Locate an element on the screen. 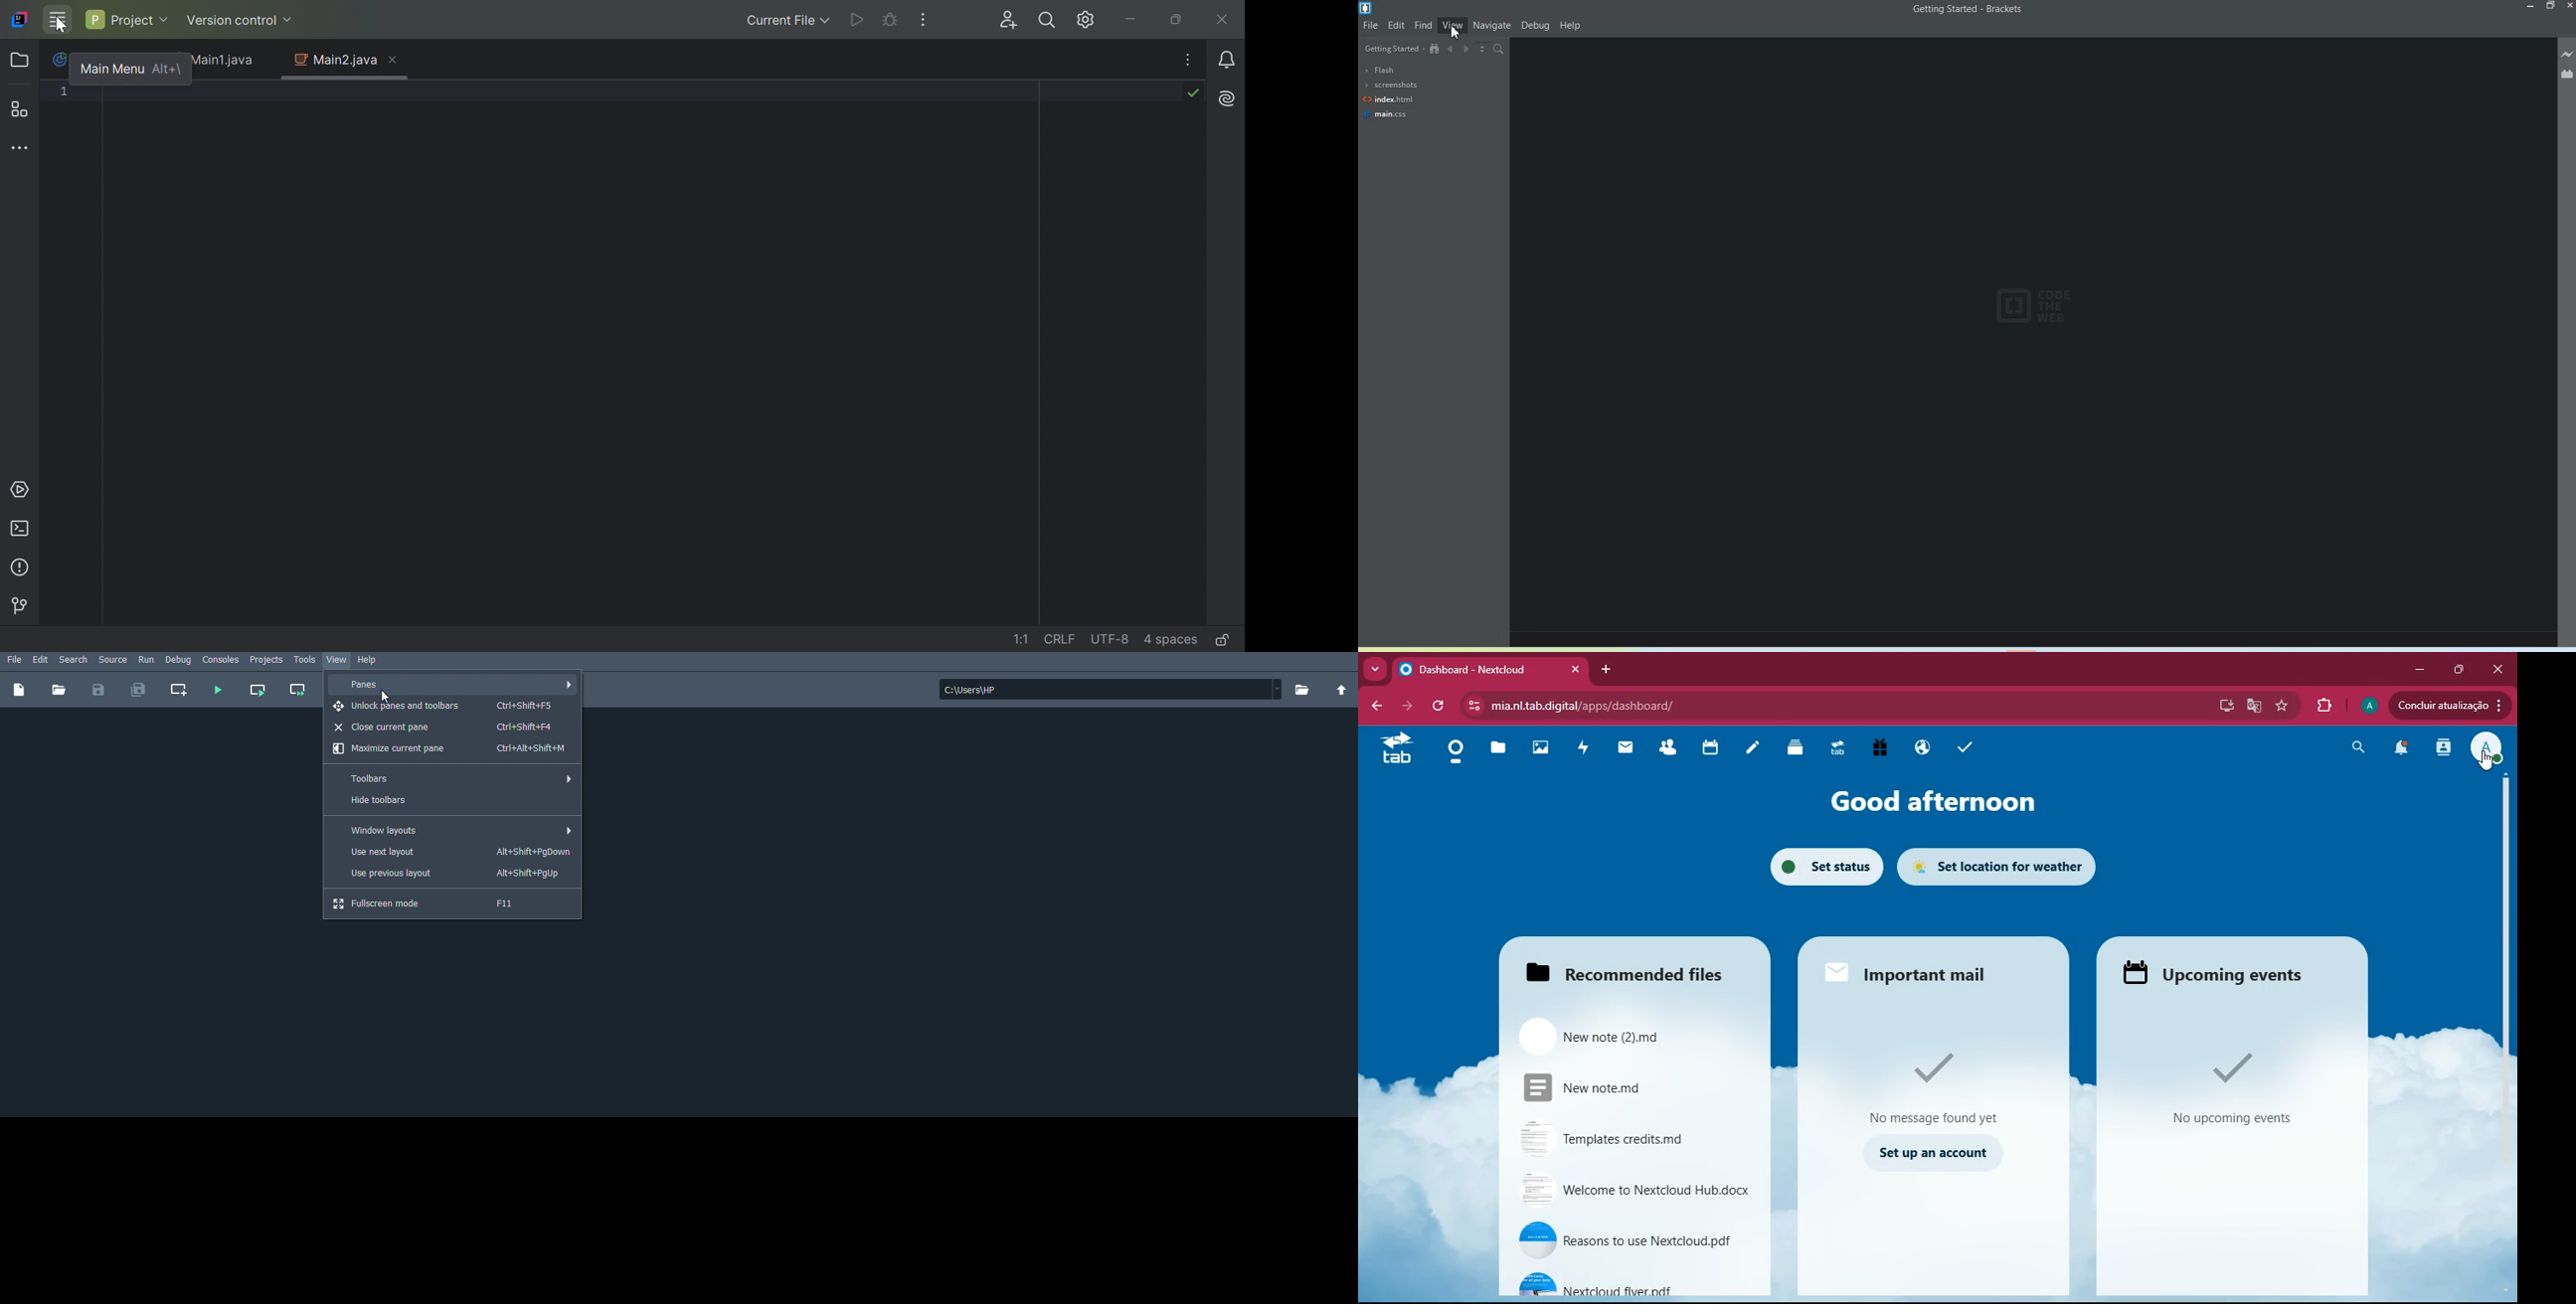 The width and height of the screenshot is (2576, 1316). Fullscreen mode is located at coordinates (438, 905).